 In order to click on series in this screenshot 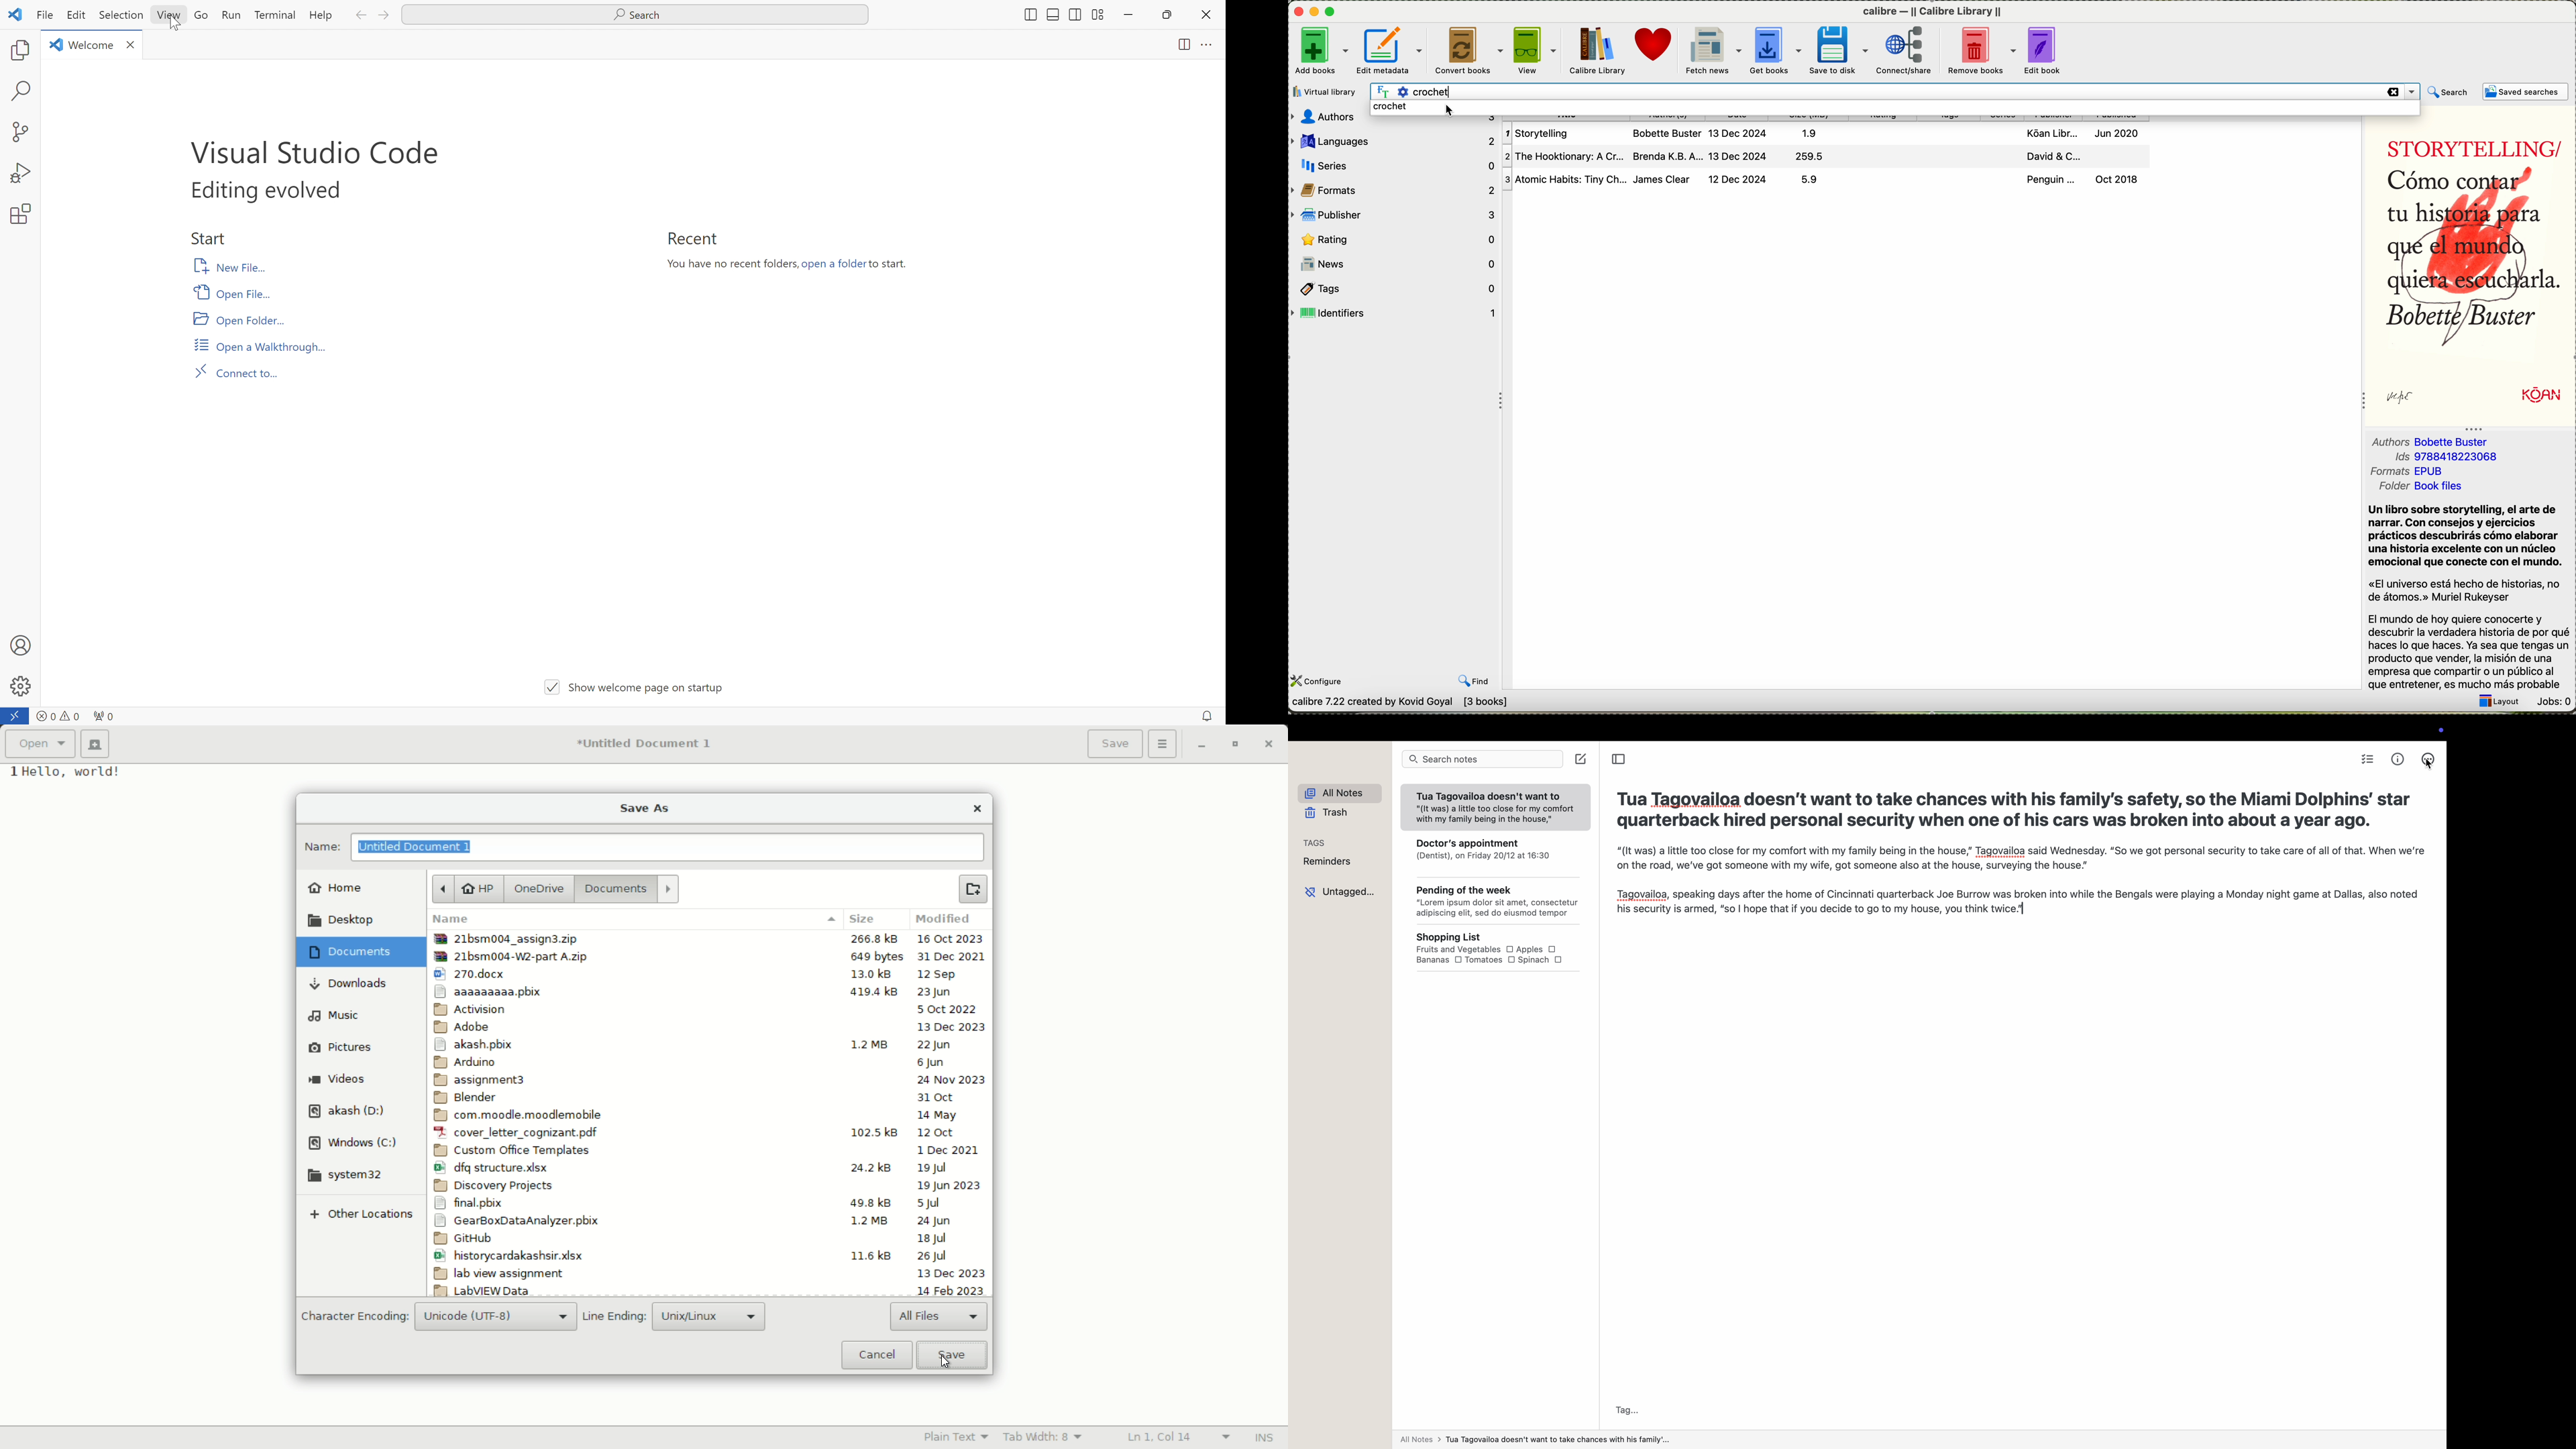, I will do `click(1397, 165)`.